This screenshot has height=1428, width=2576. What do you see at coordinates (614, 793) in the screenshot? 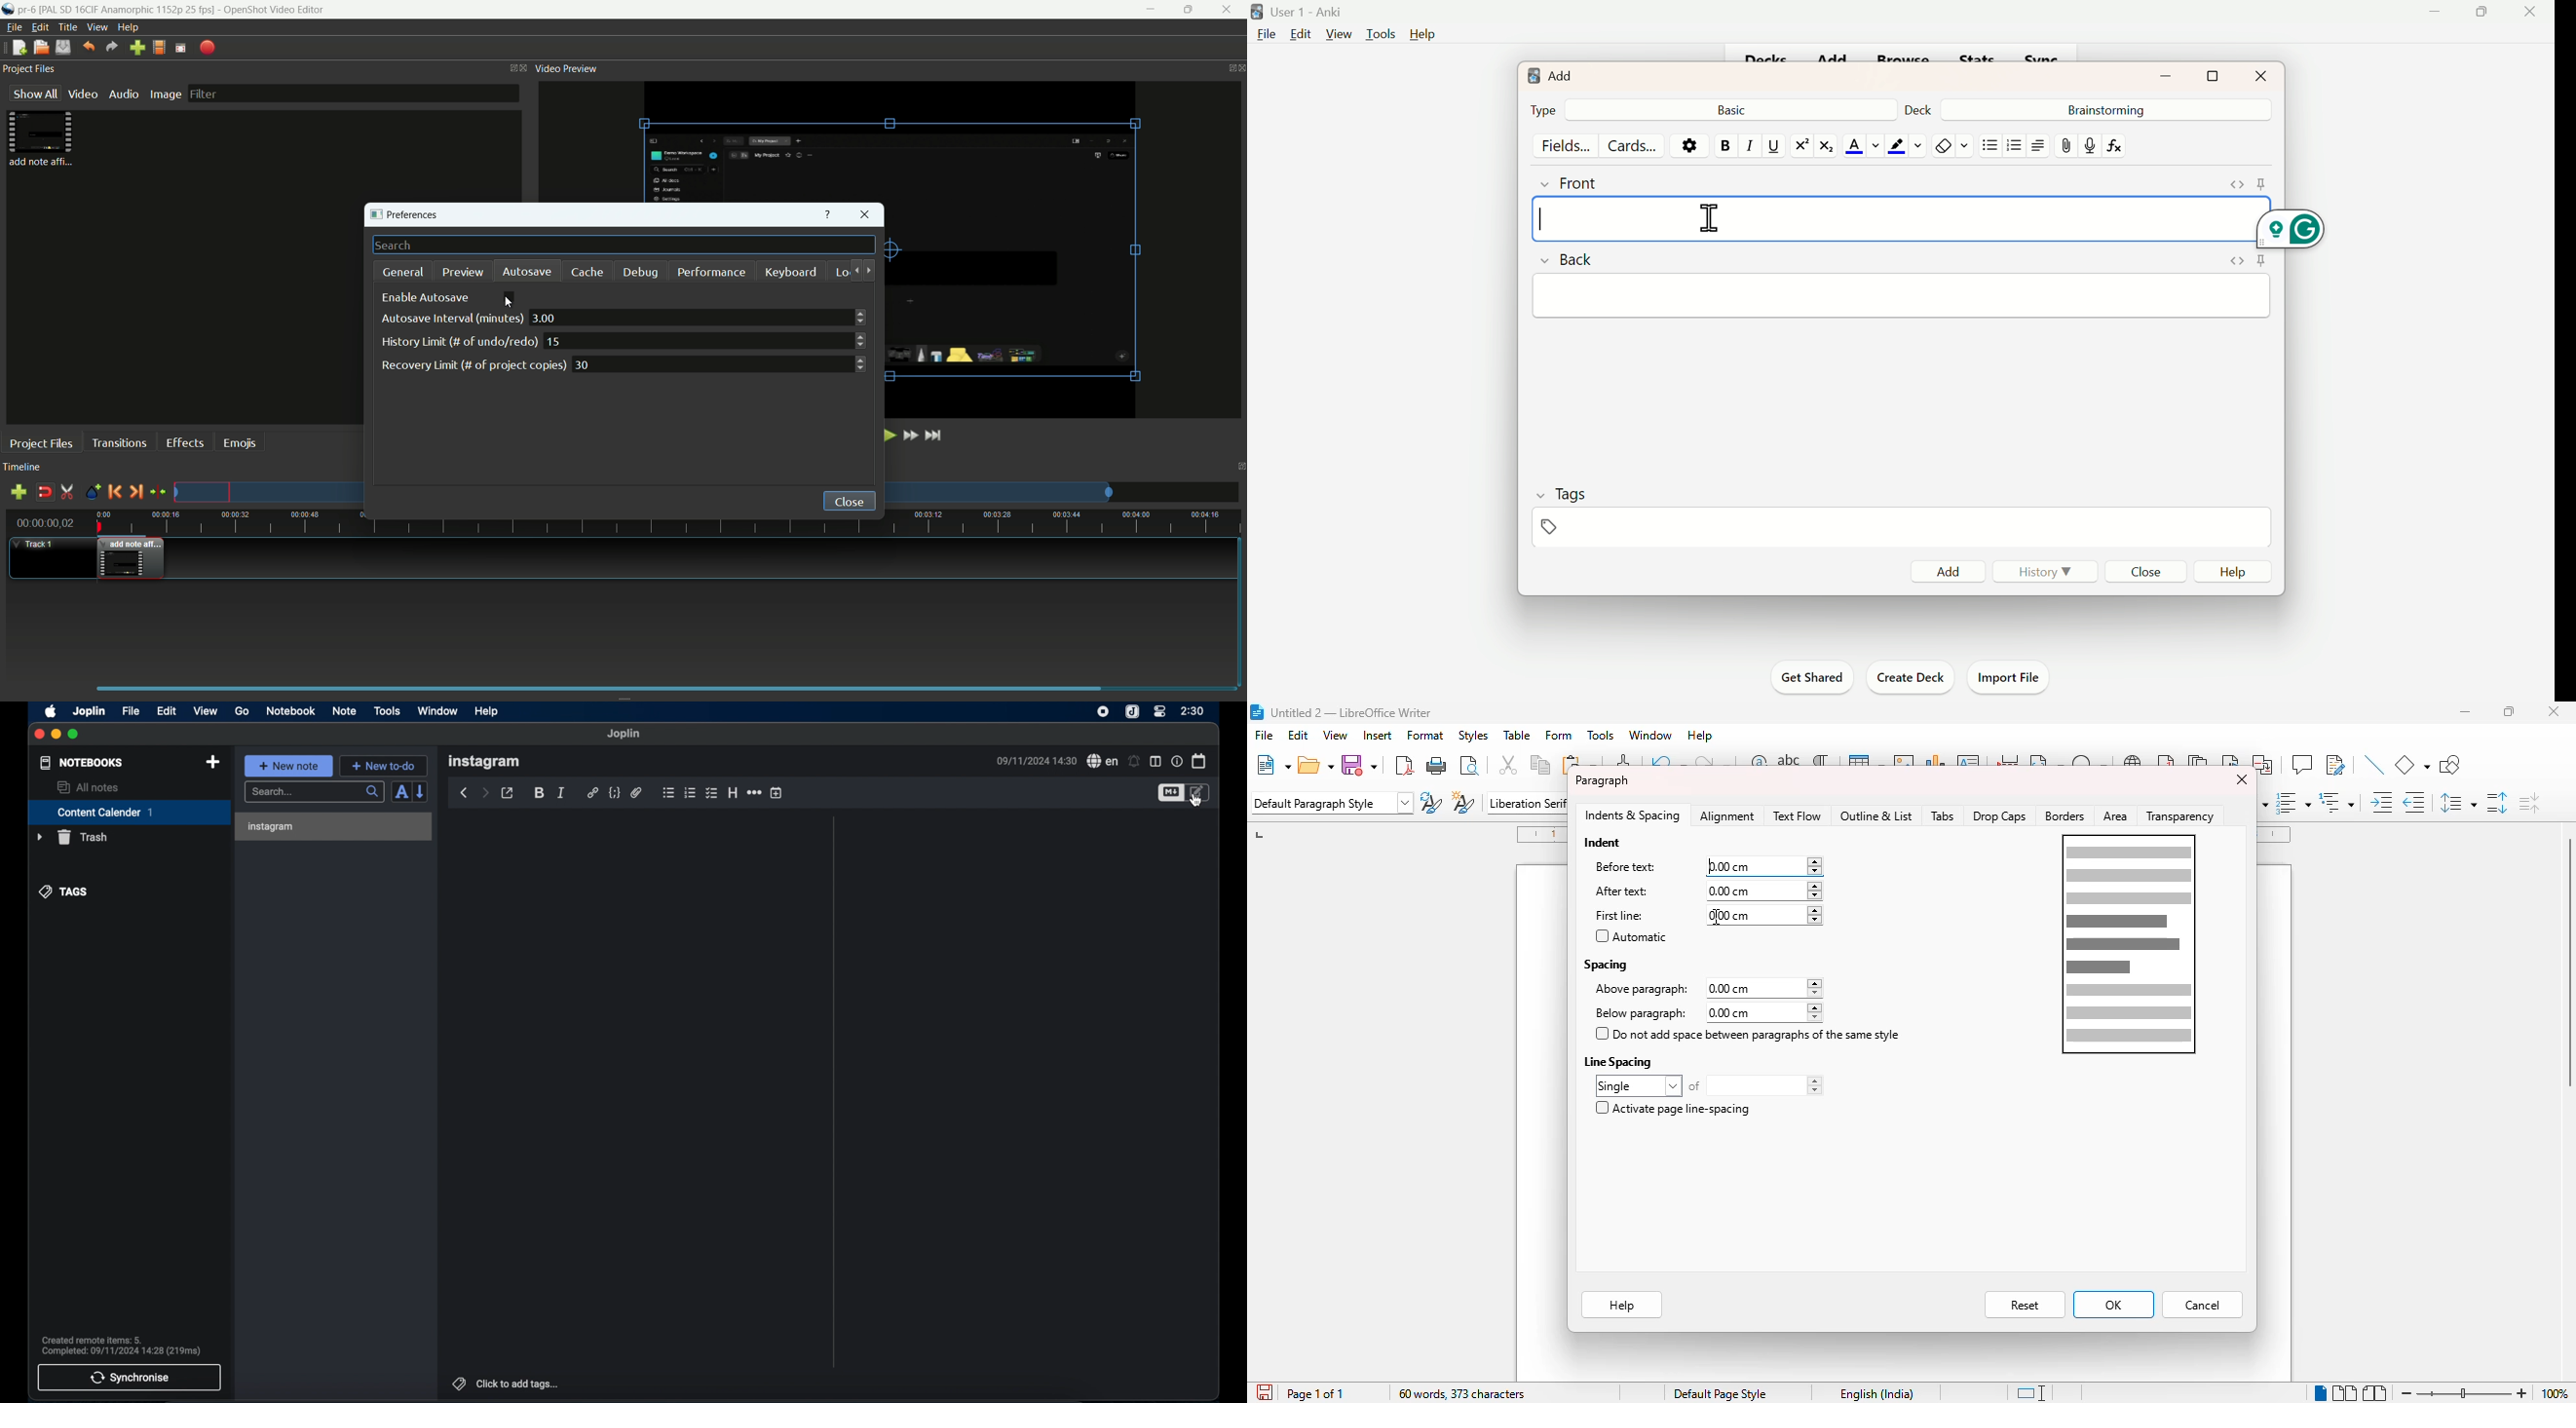
I see `code` at bounding box center [614, 793].